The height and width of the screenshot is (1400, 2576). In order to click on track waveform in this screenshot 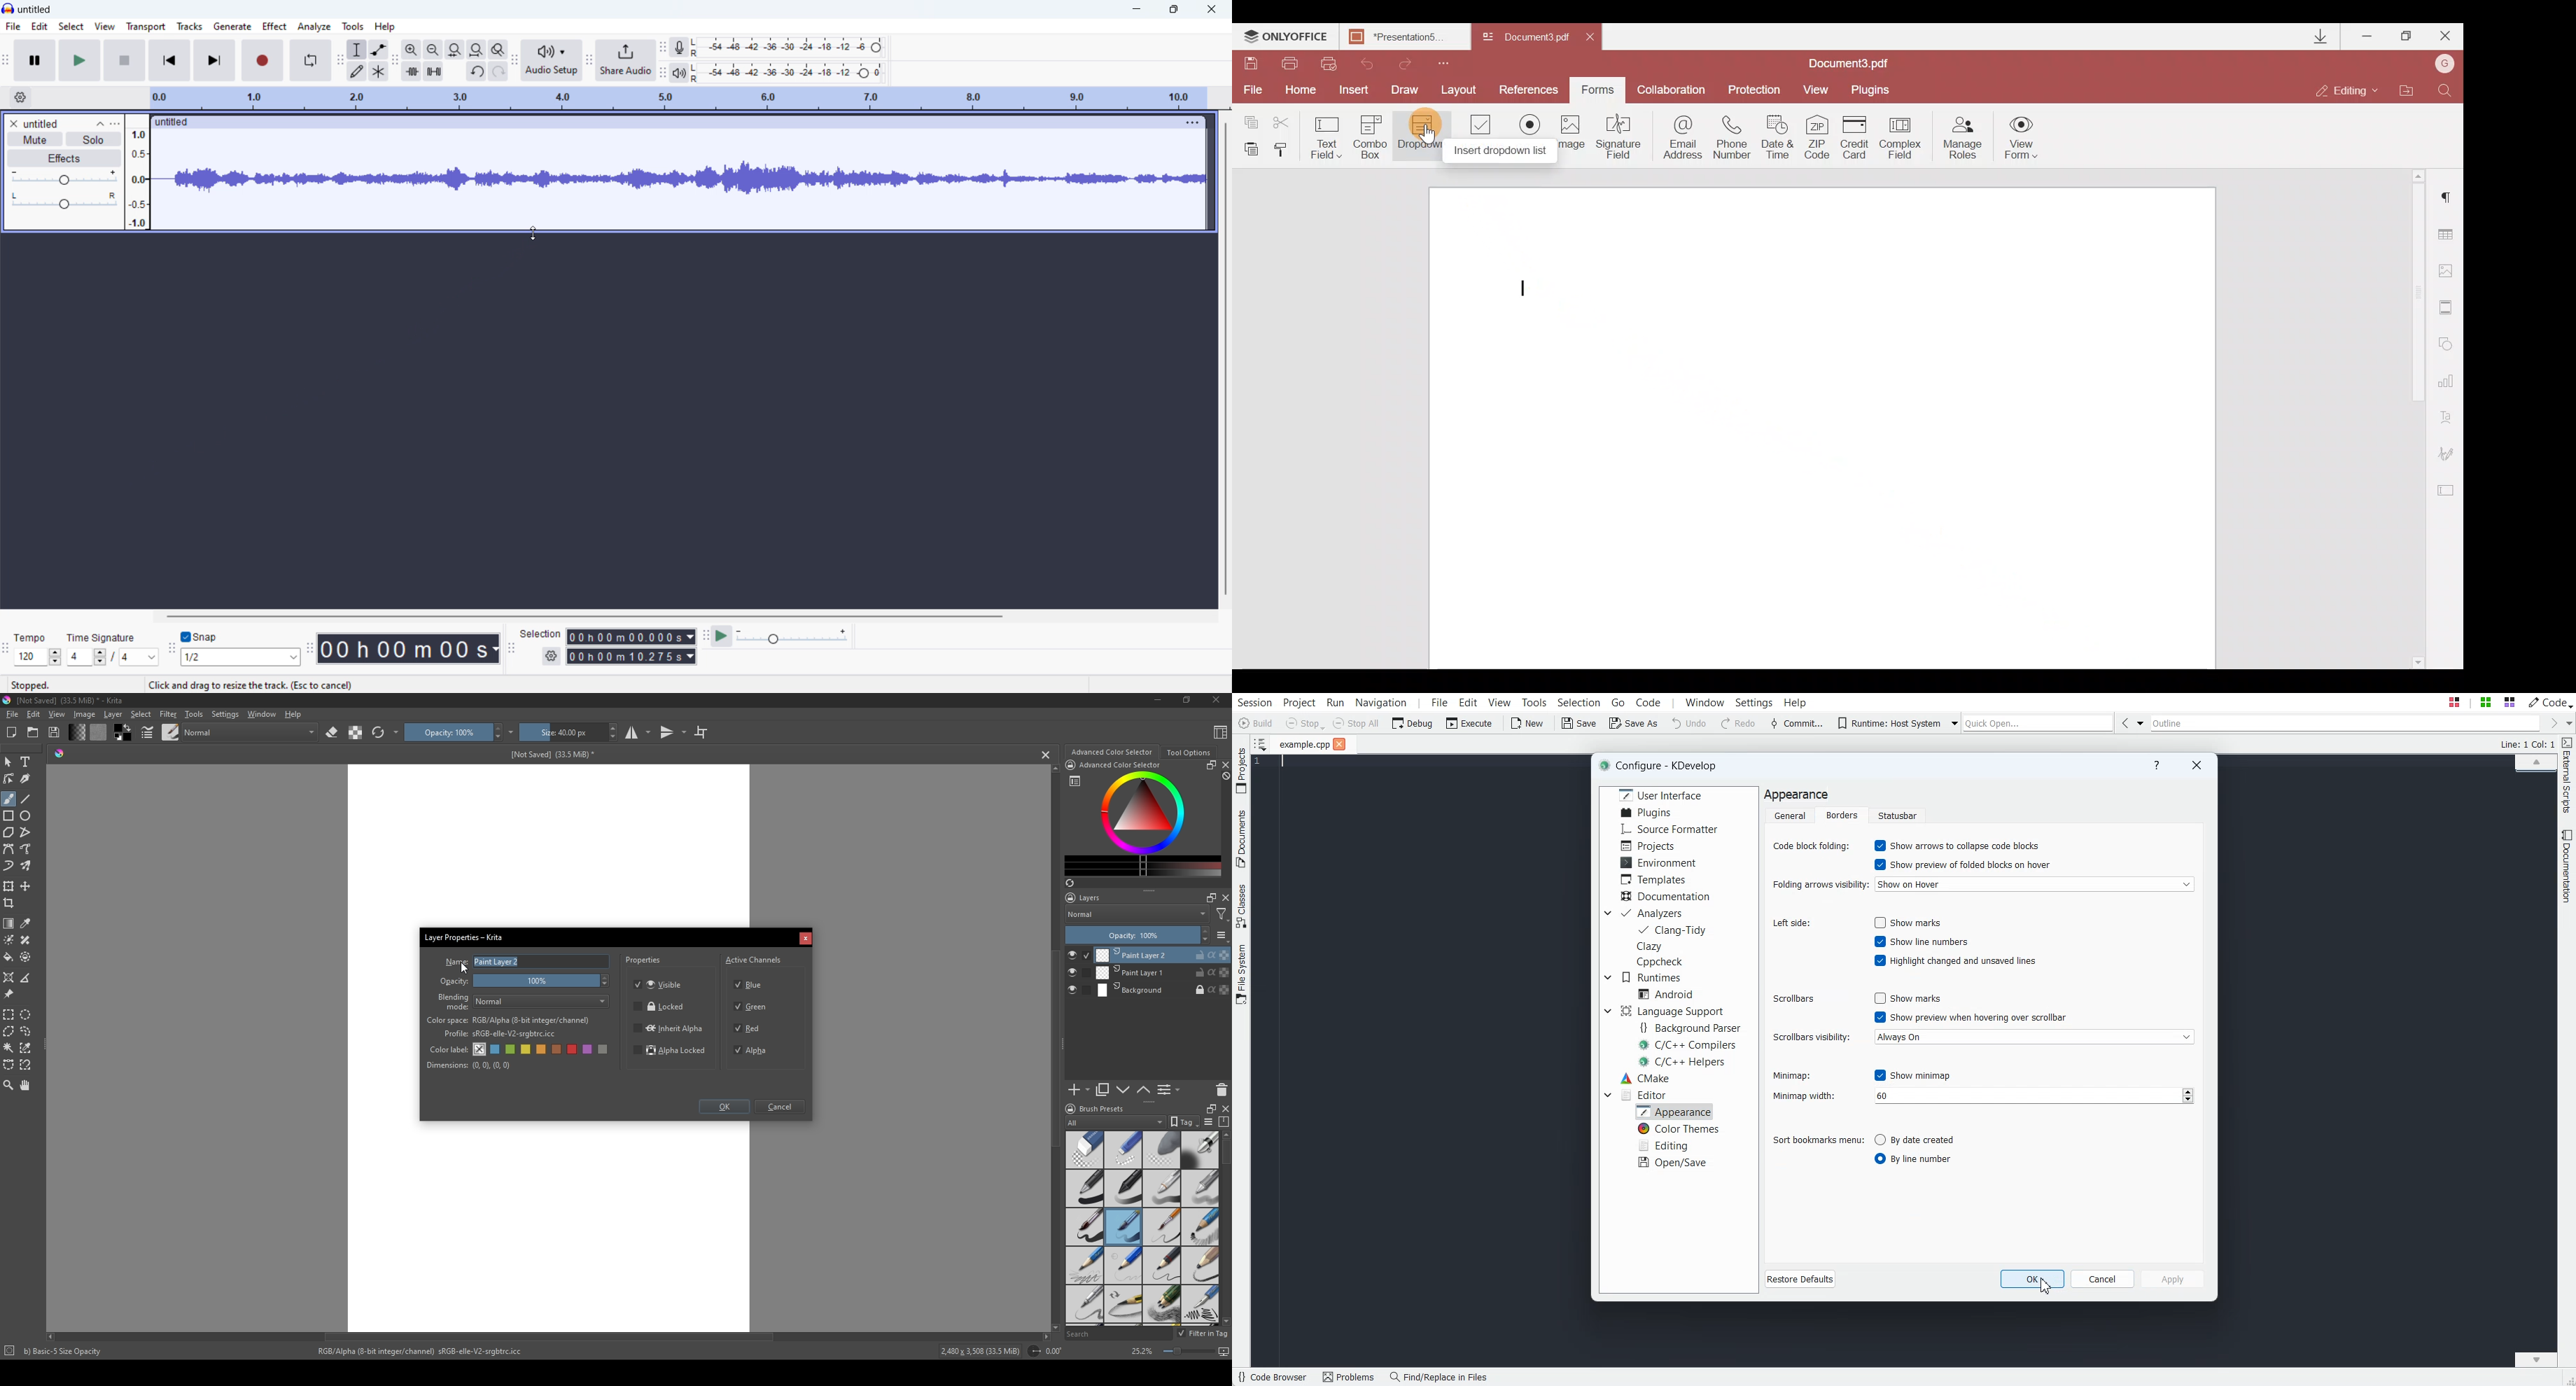, I will do `click(677, 178)`.